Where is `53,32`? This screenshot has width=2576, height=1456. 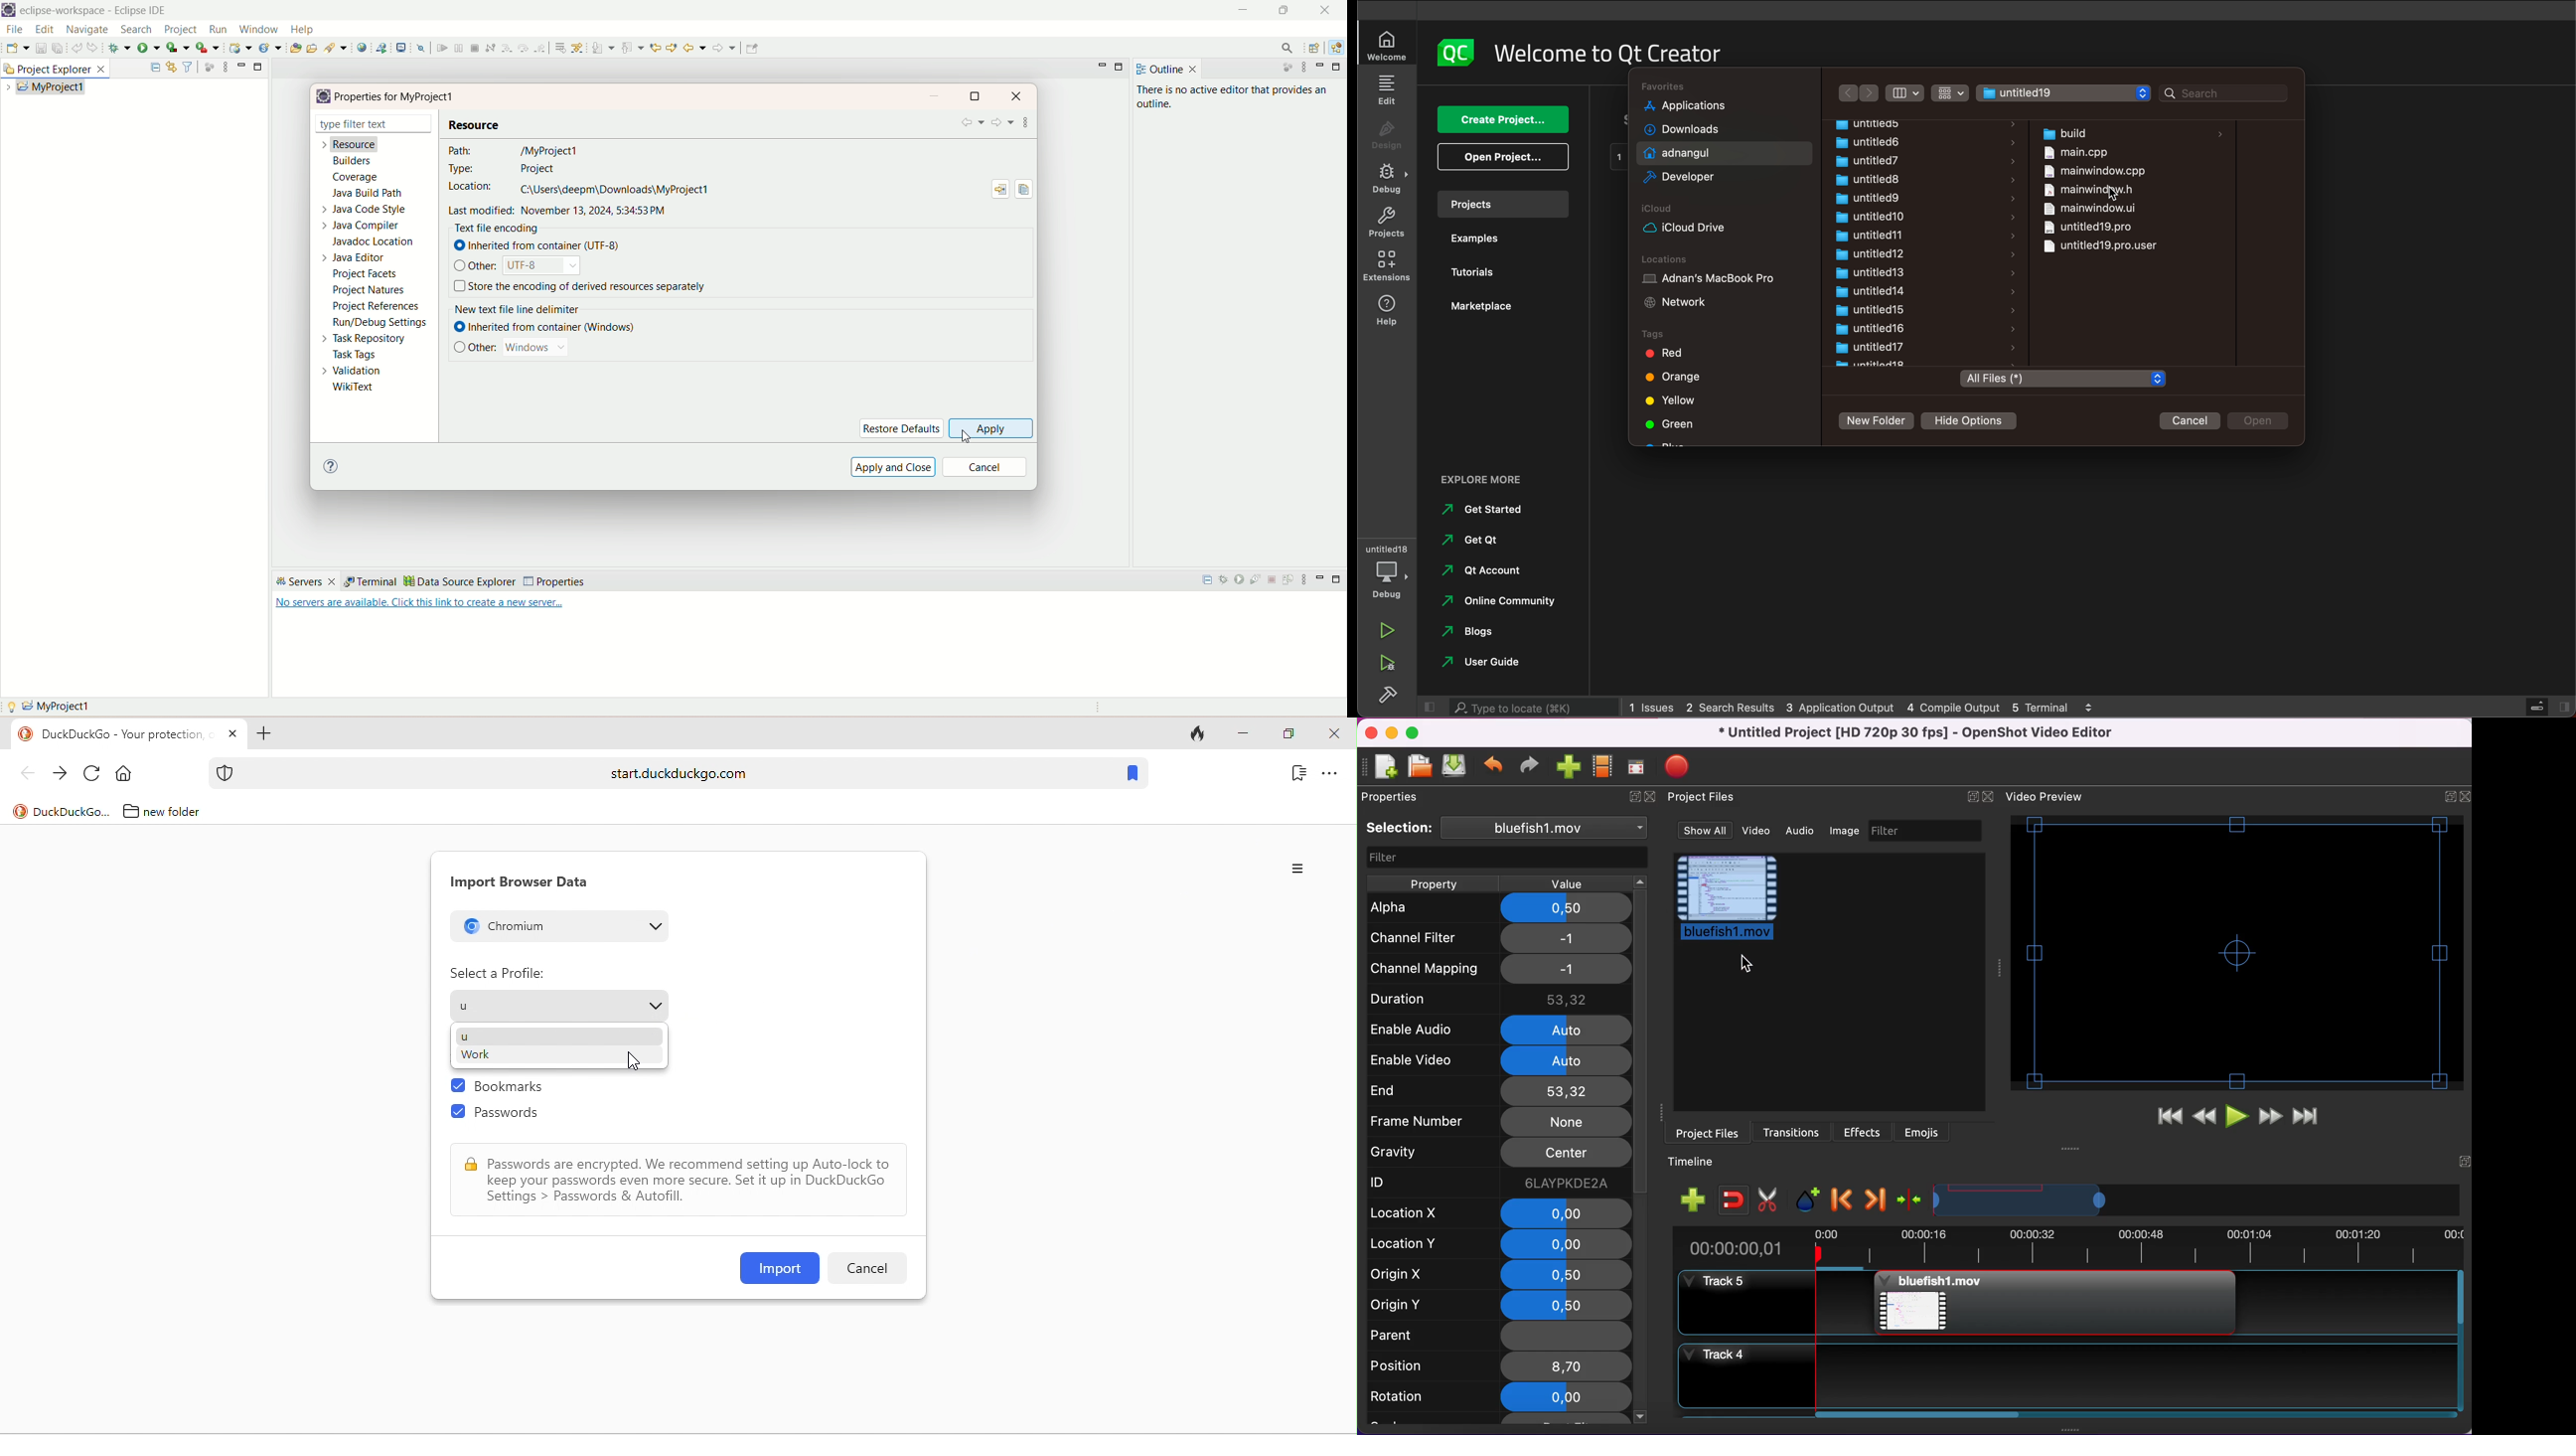 53,32 is located at coordinates (1565, 1091).